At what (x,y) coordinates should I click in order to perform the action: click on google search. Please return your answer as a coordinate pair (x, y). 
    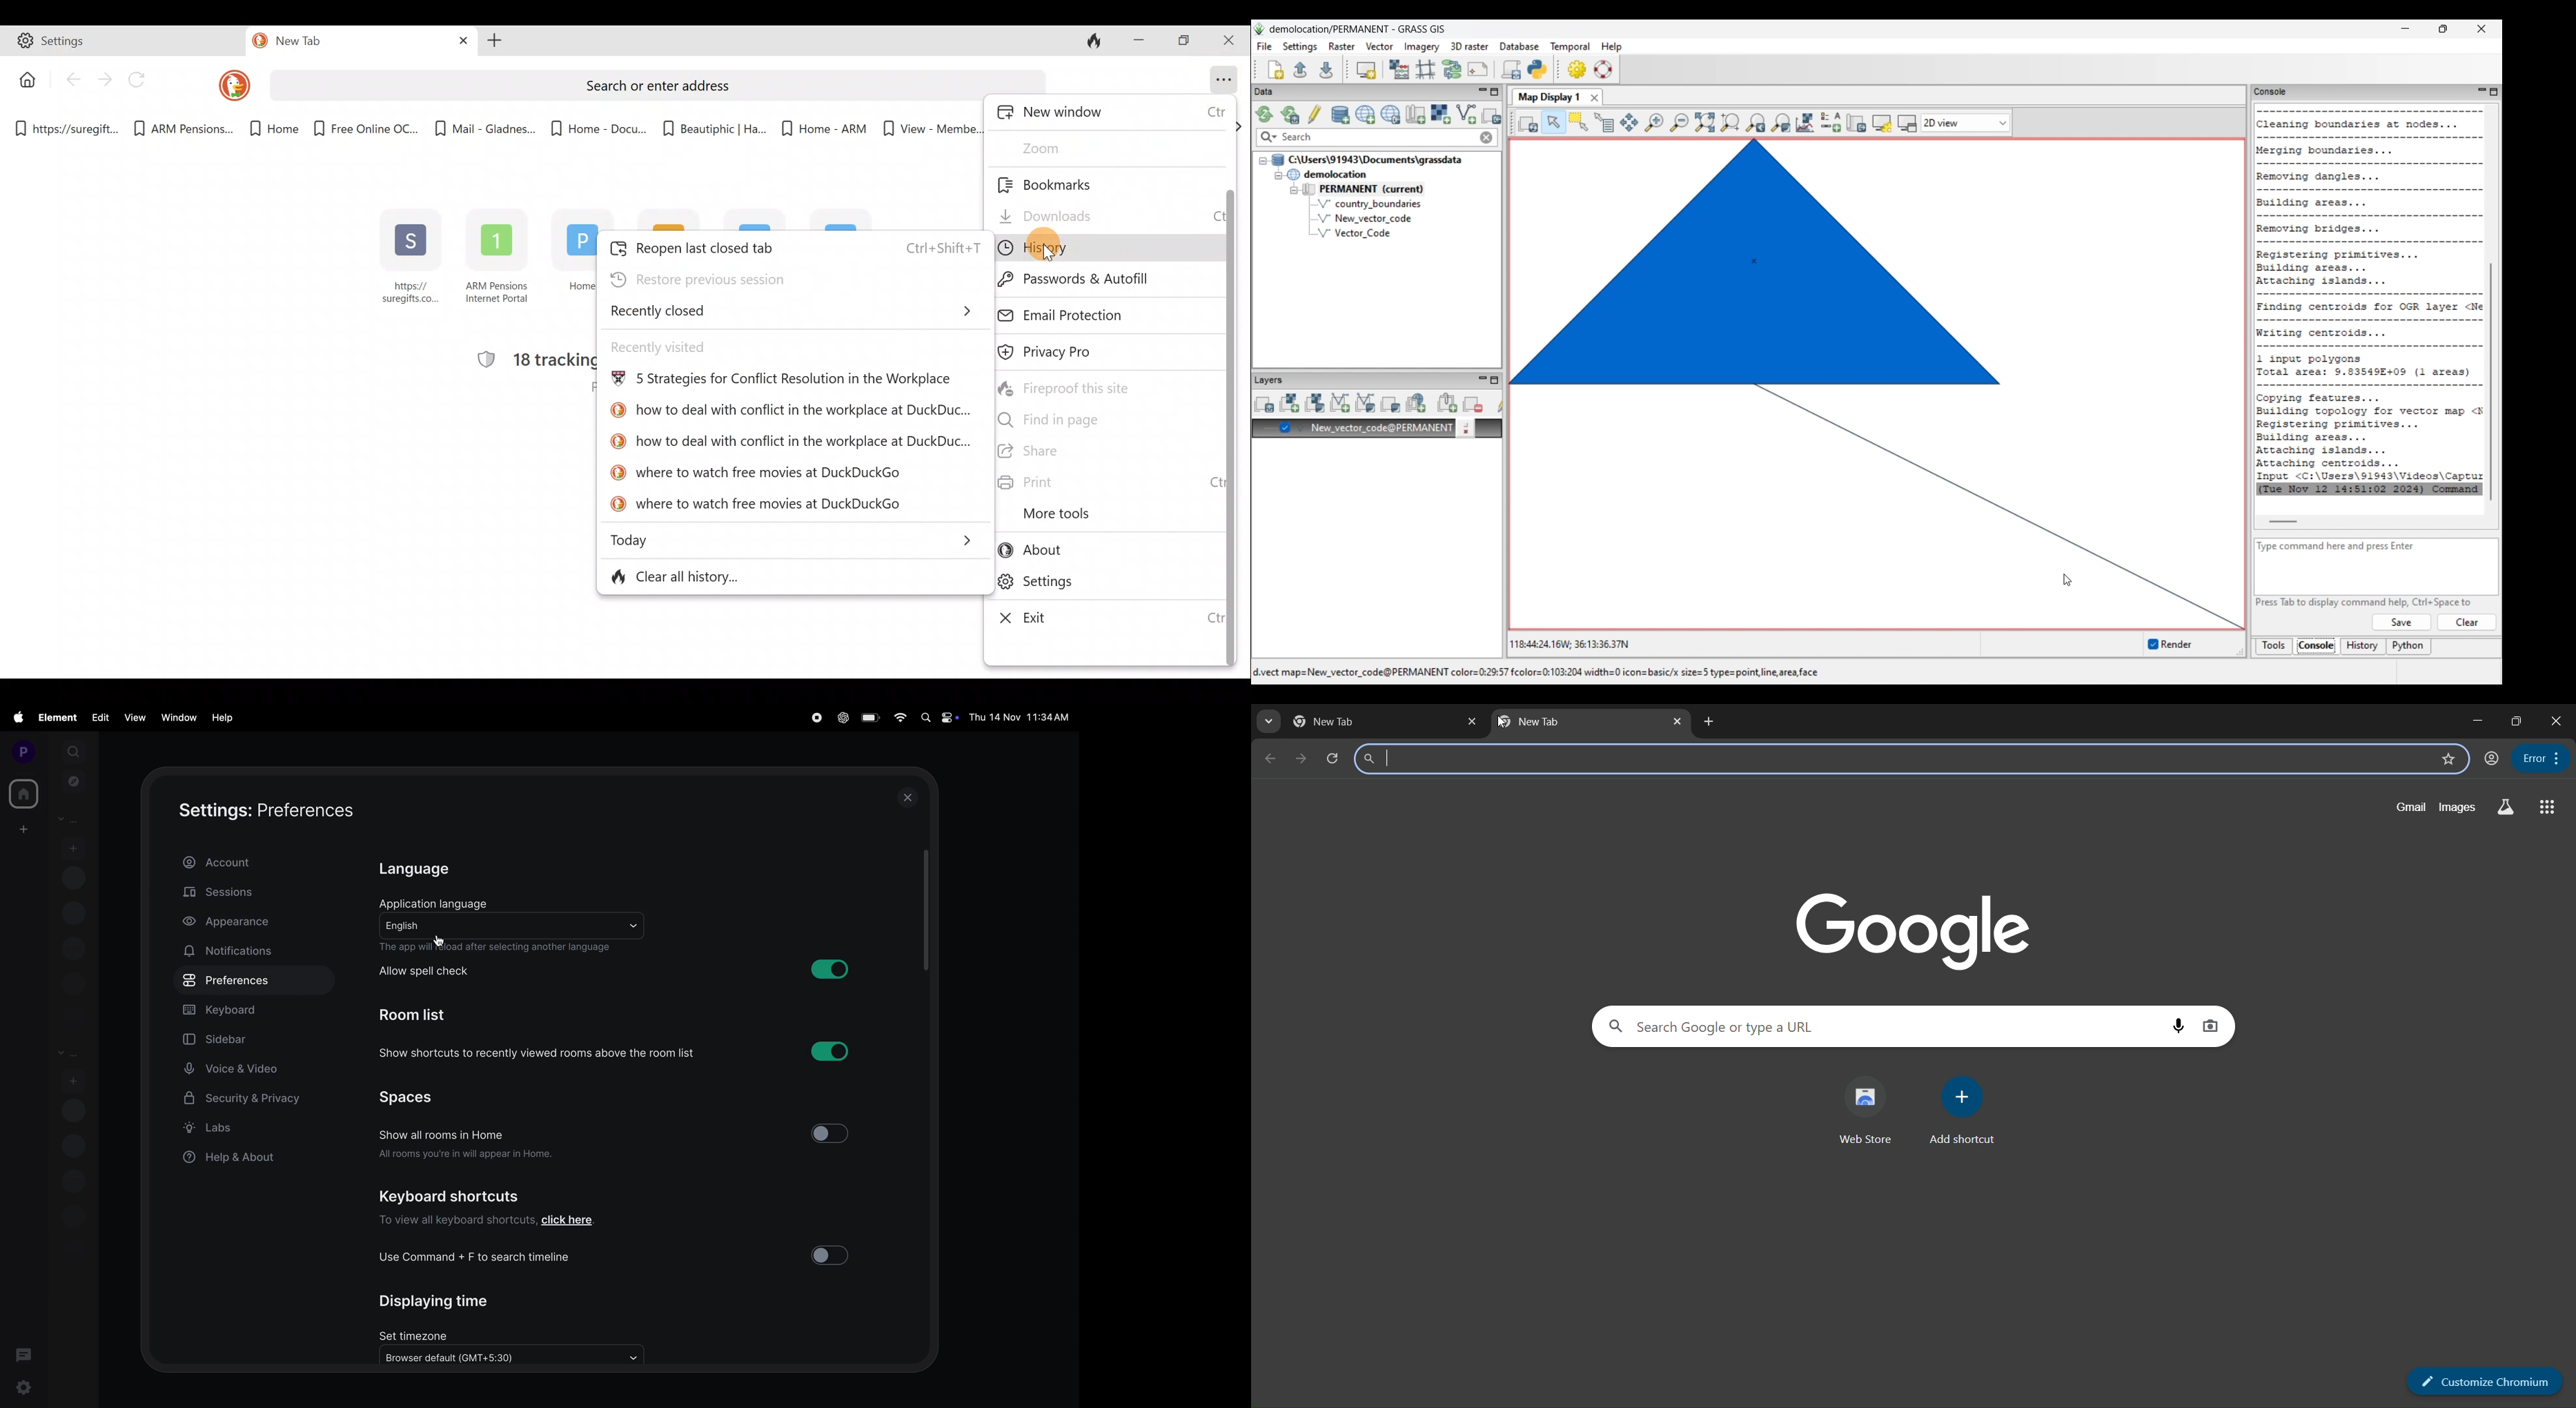
    Looking at the image, I should click on (1611, 1026).